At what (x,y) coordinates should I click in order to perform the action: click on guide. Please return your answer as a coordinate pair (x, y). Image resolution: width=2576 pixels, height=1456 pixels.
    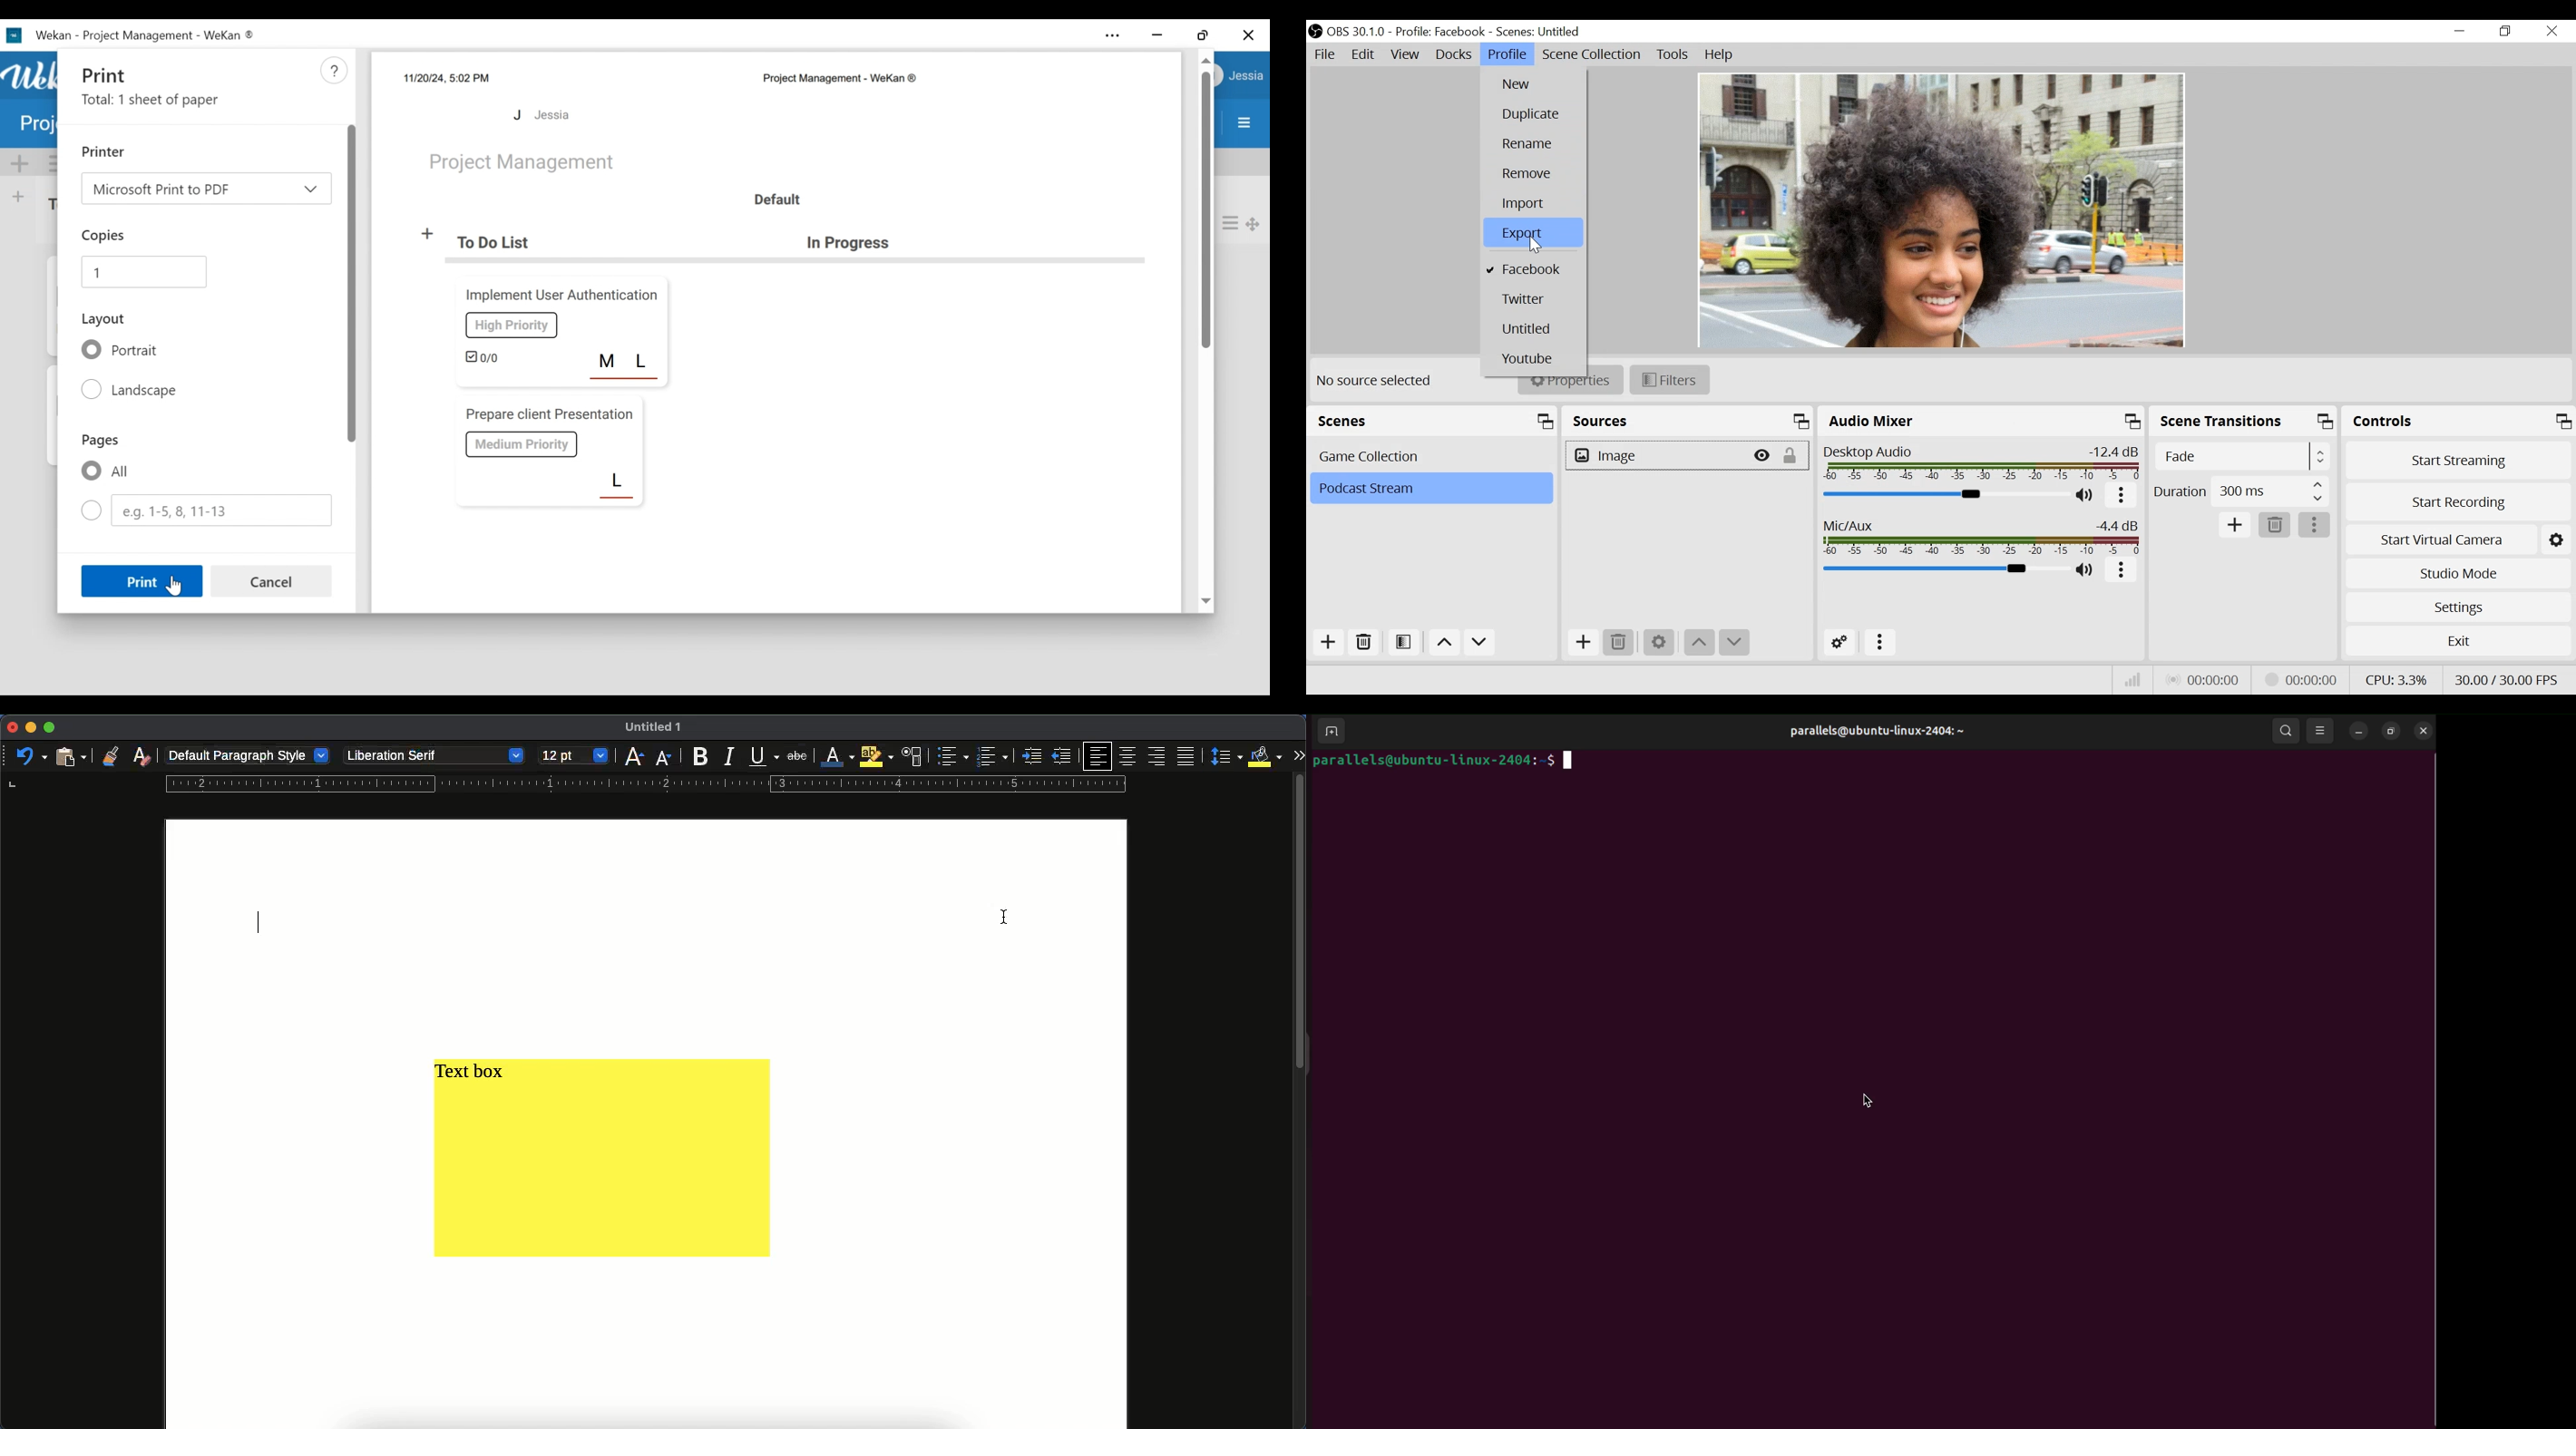
    Looking at the image, I should click on (643, 784).